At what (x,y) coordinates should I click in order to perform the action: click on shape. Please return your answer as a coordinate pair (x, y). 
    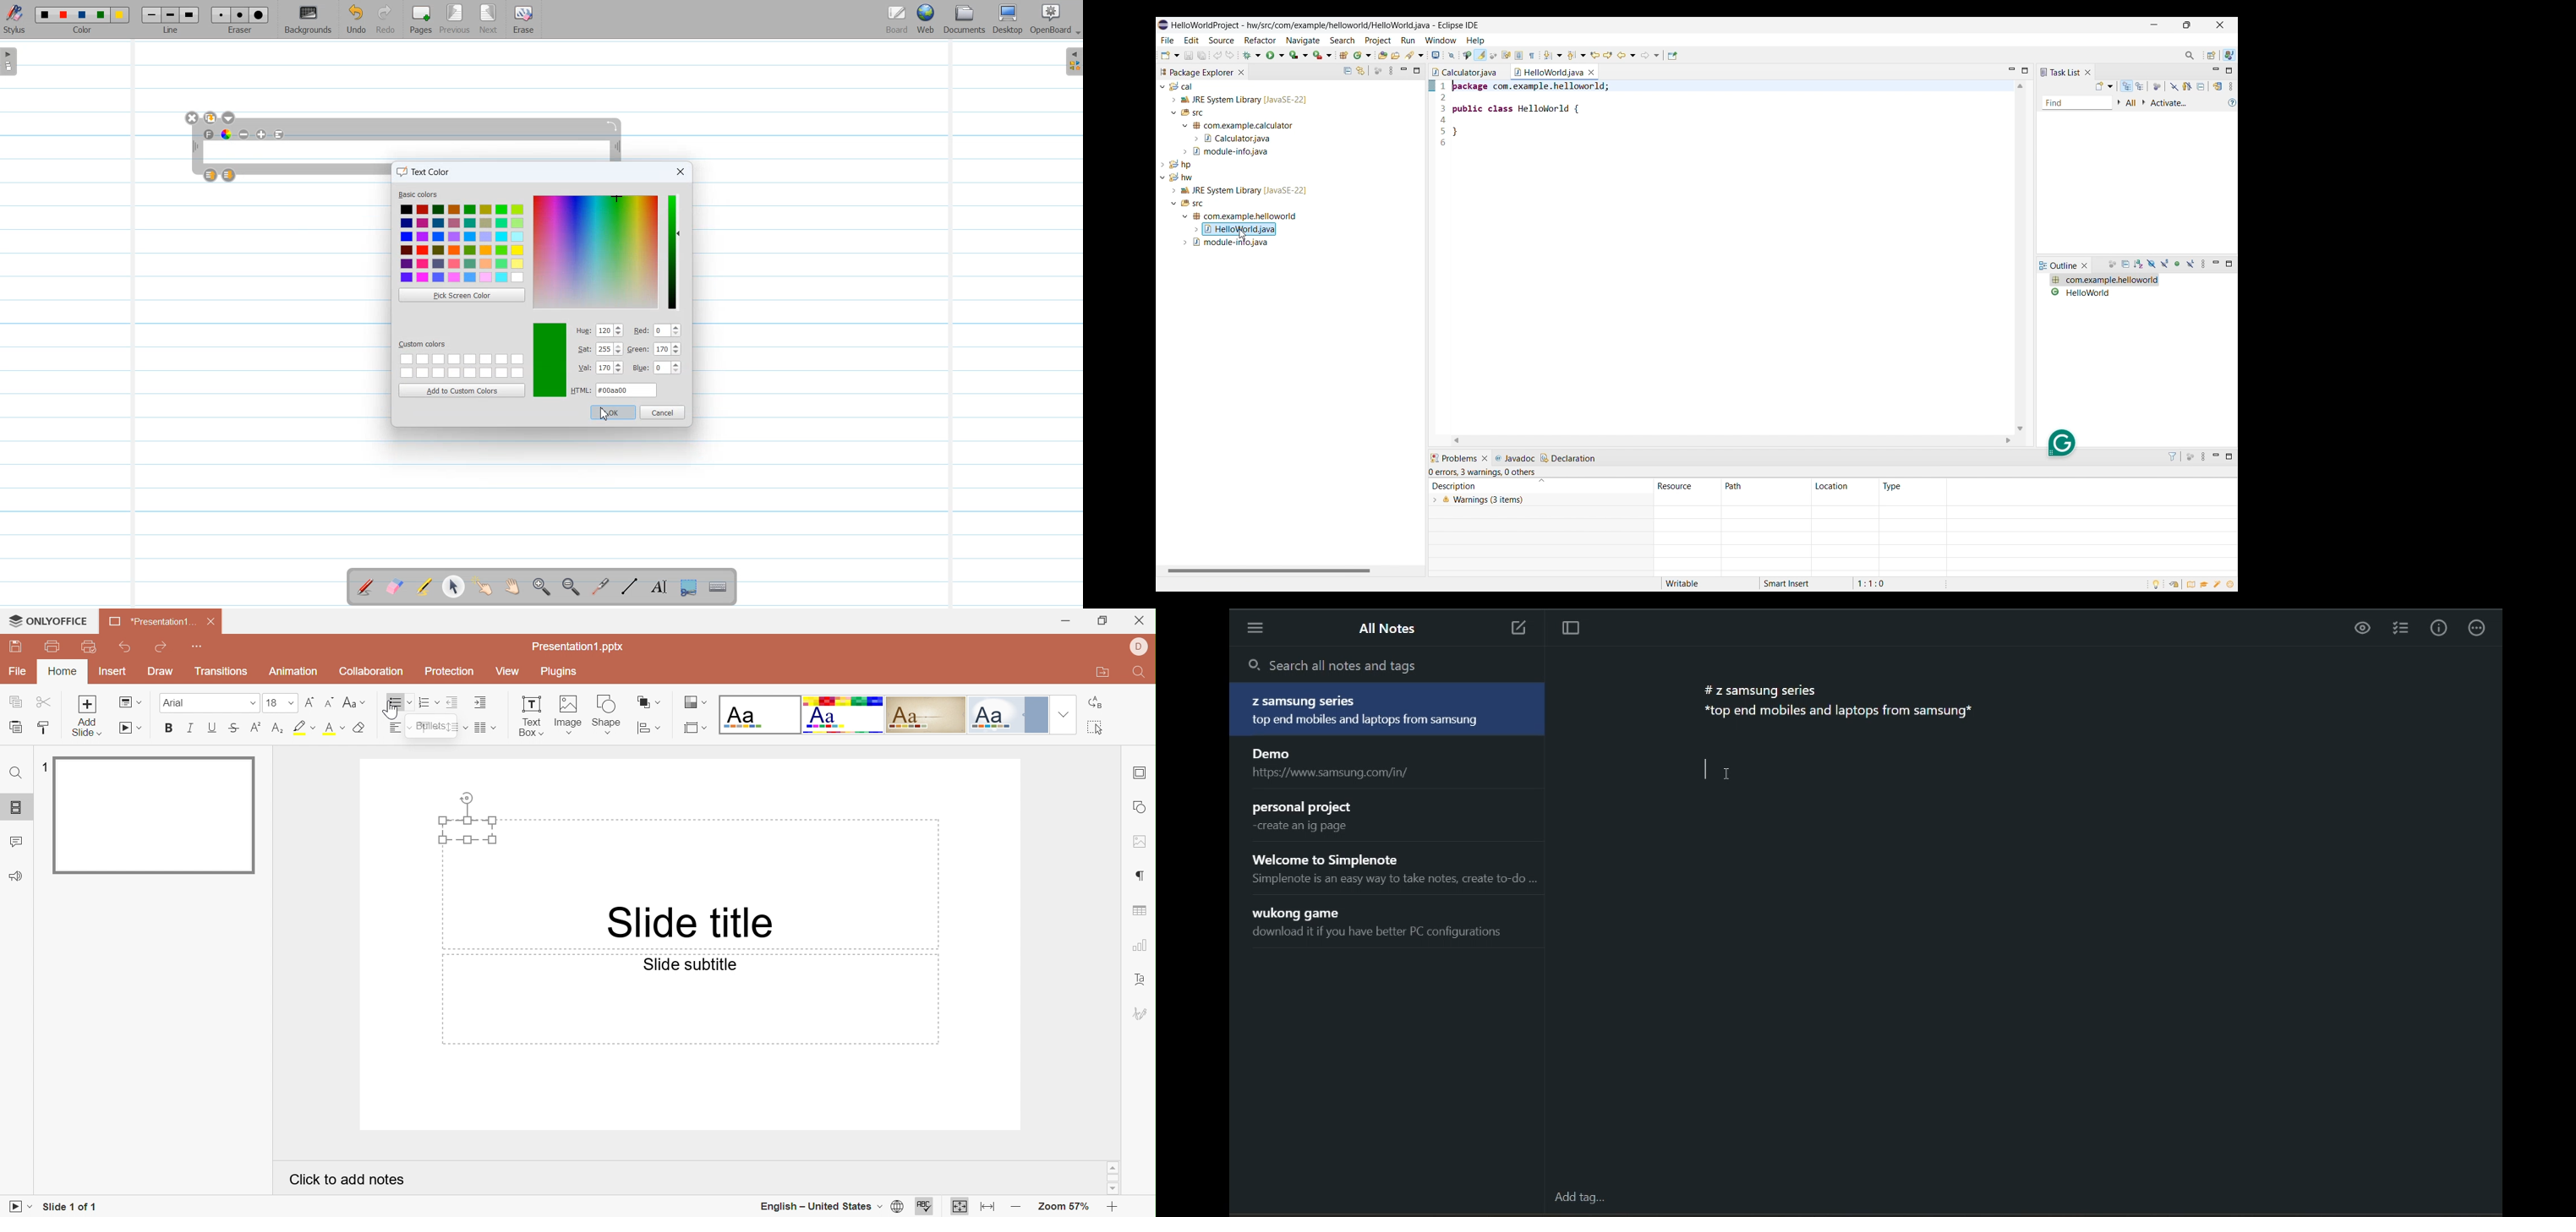
    Looking at the image, I should click on (611, 714).